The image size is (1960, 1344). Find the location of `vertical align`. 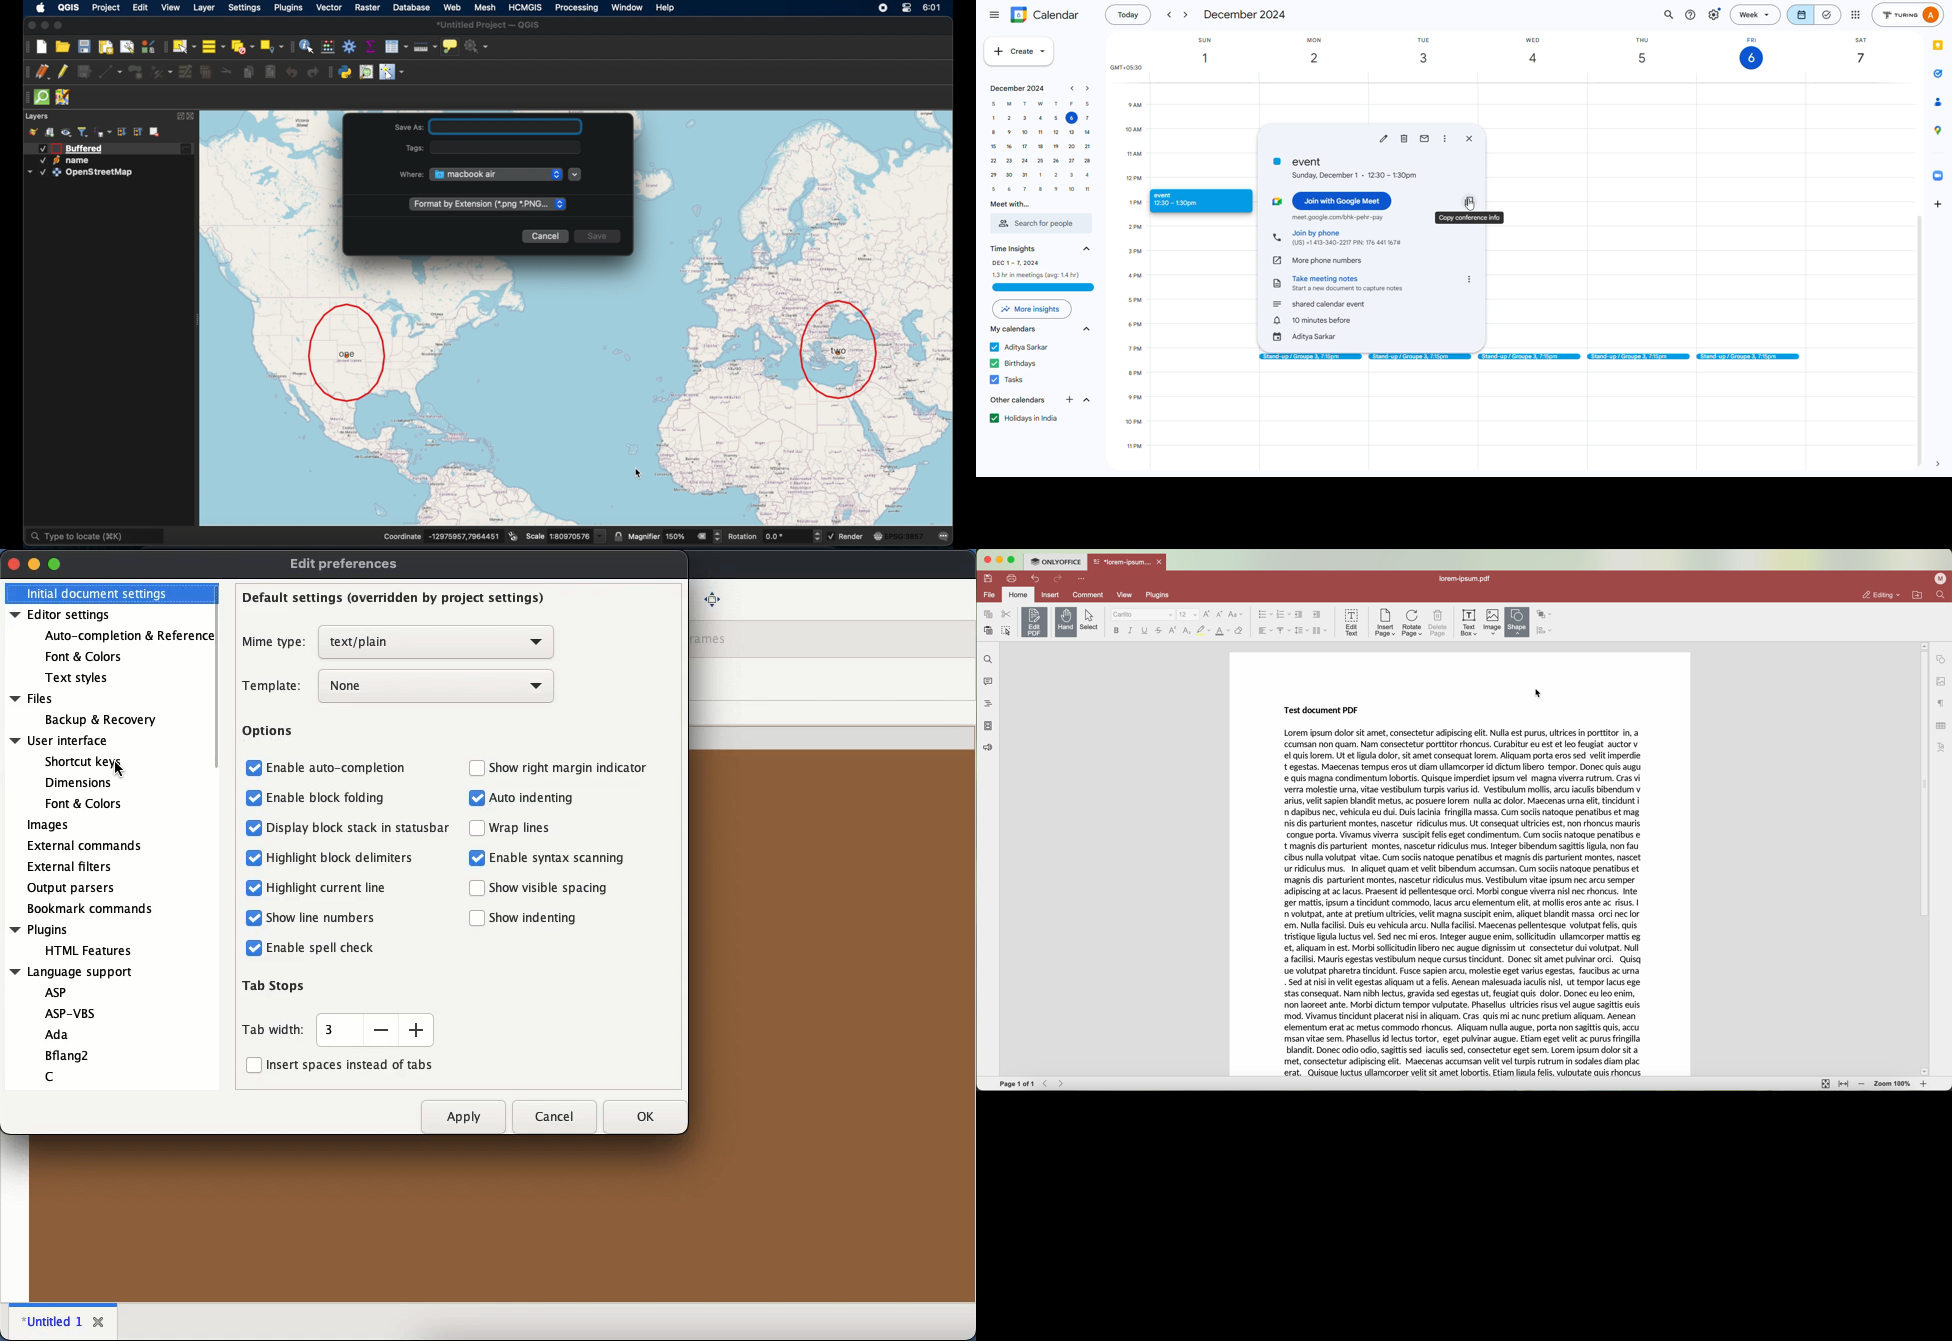

vertical align is located at coordinates (1282, 630).